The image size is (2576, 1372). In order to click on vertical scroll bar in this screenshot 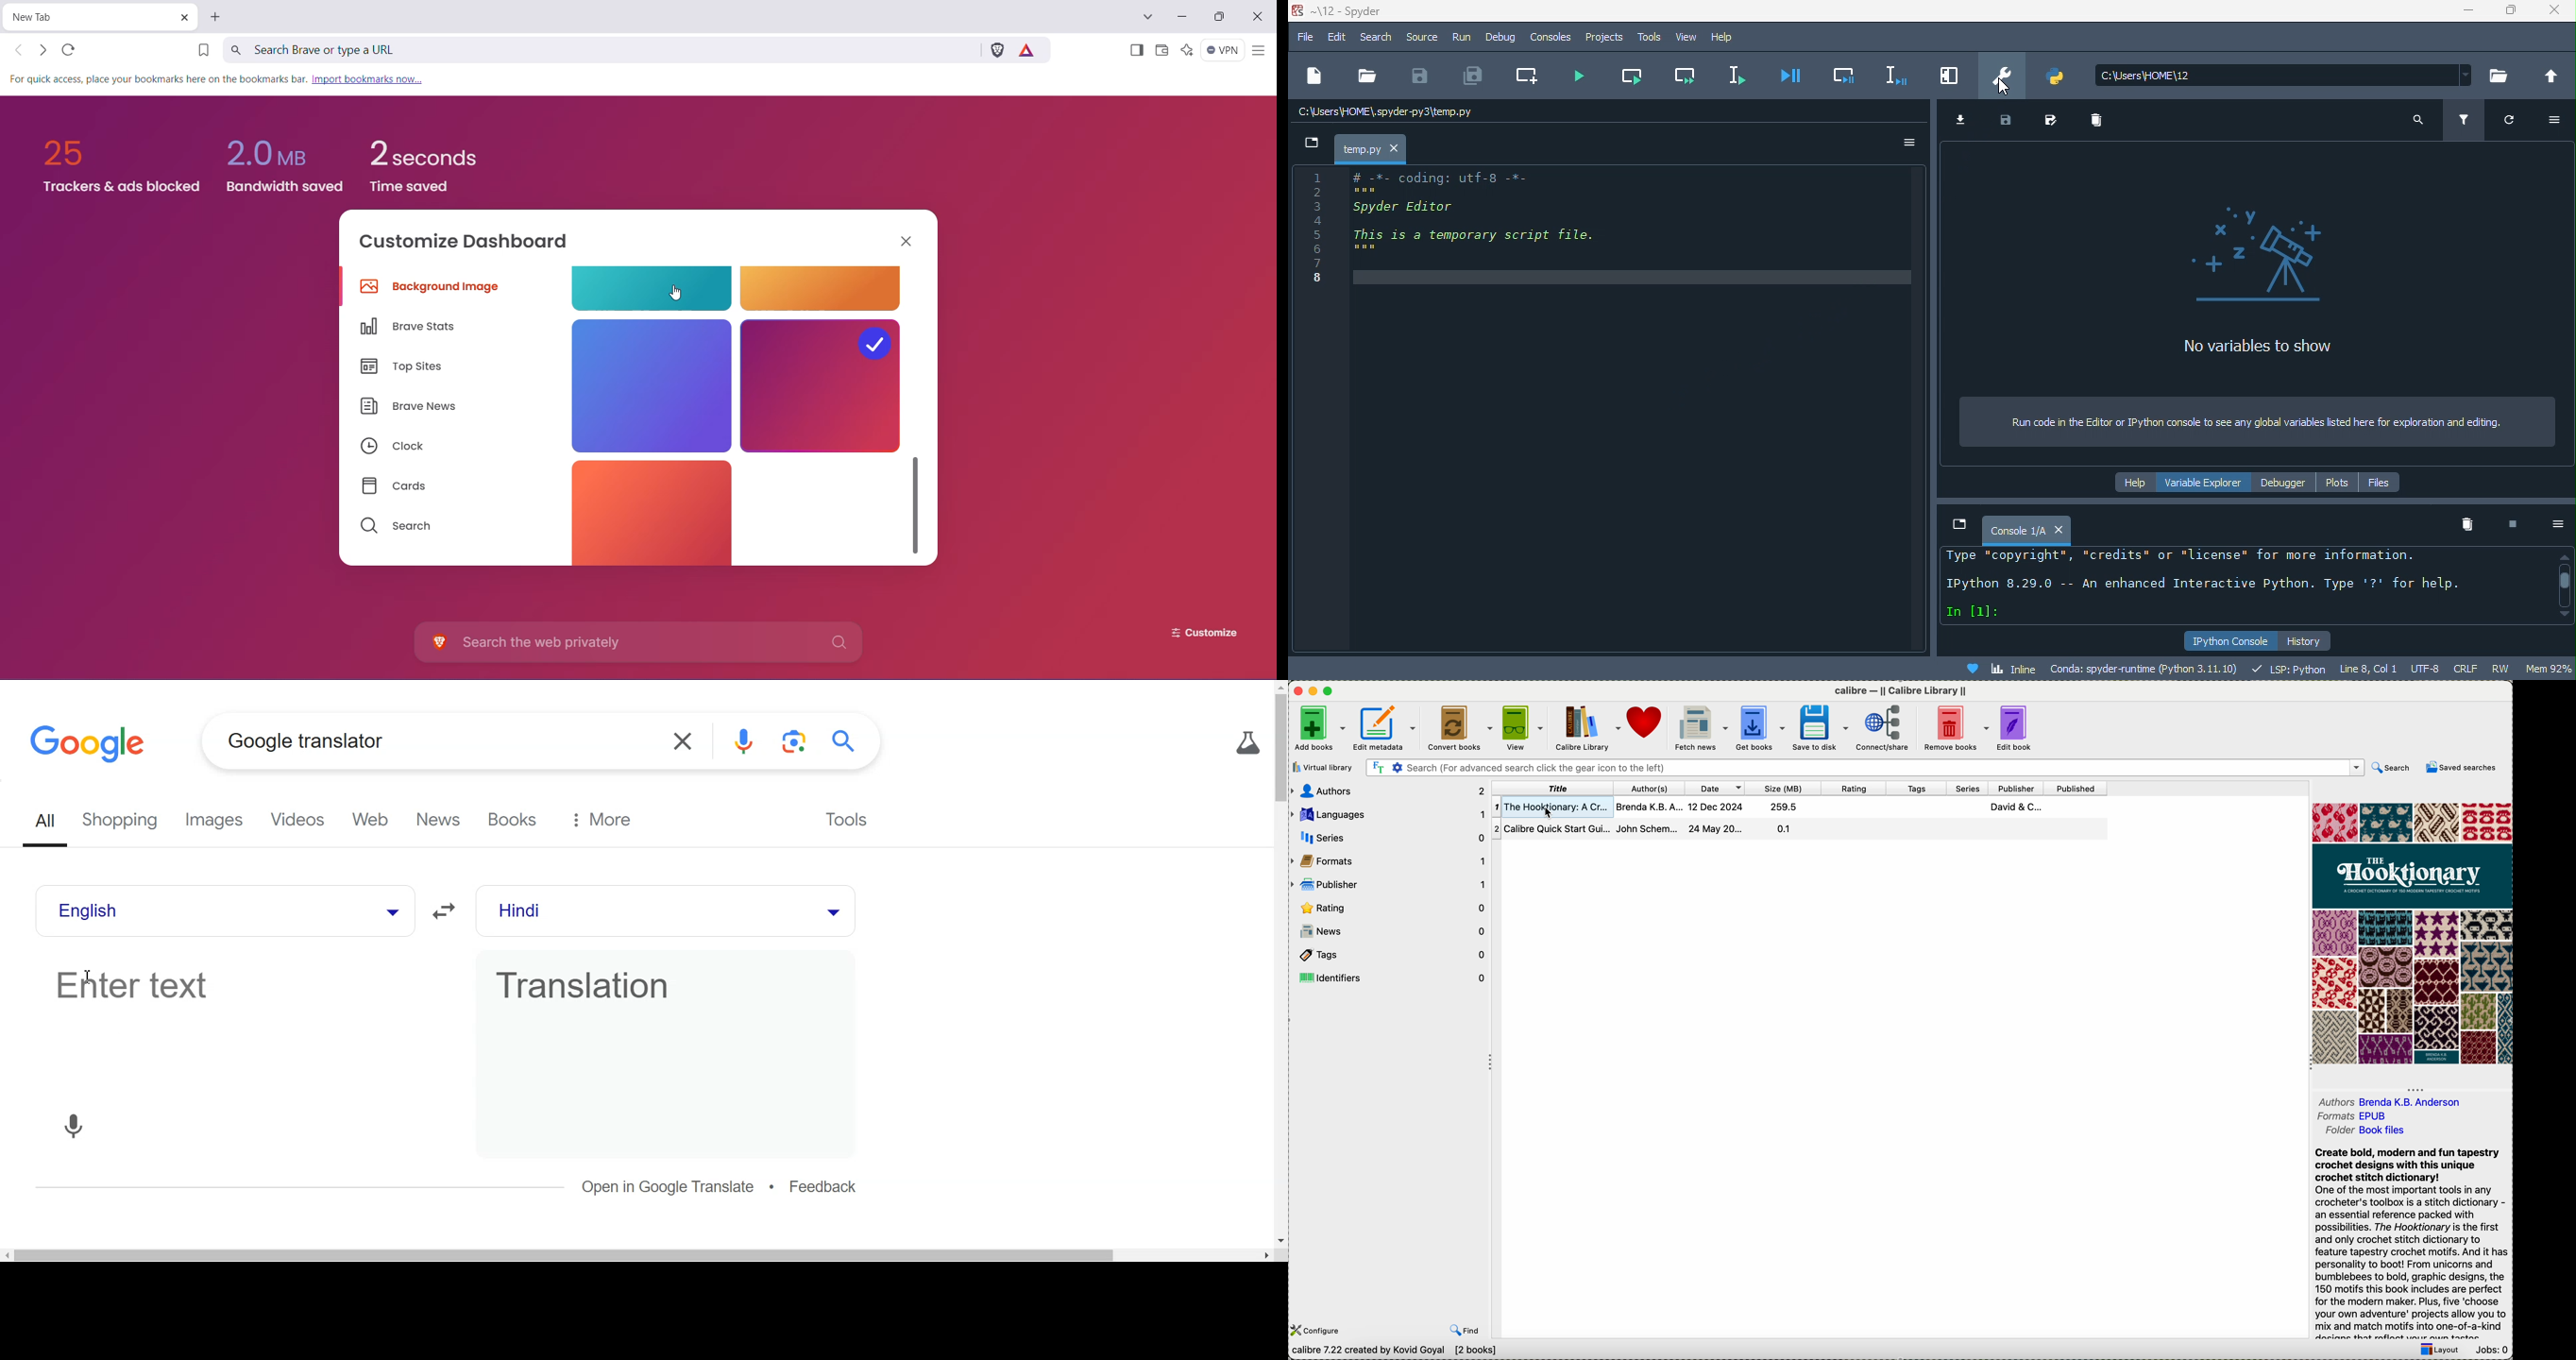, I will do `click(2563, 586)`.